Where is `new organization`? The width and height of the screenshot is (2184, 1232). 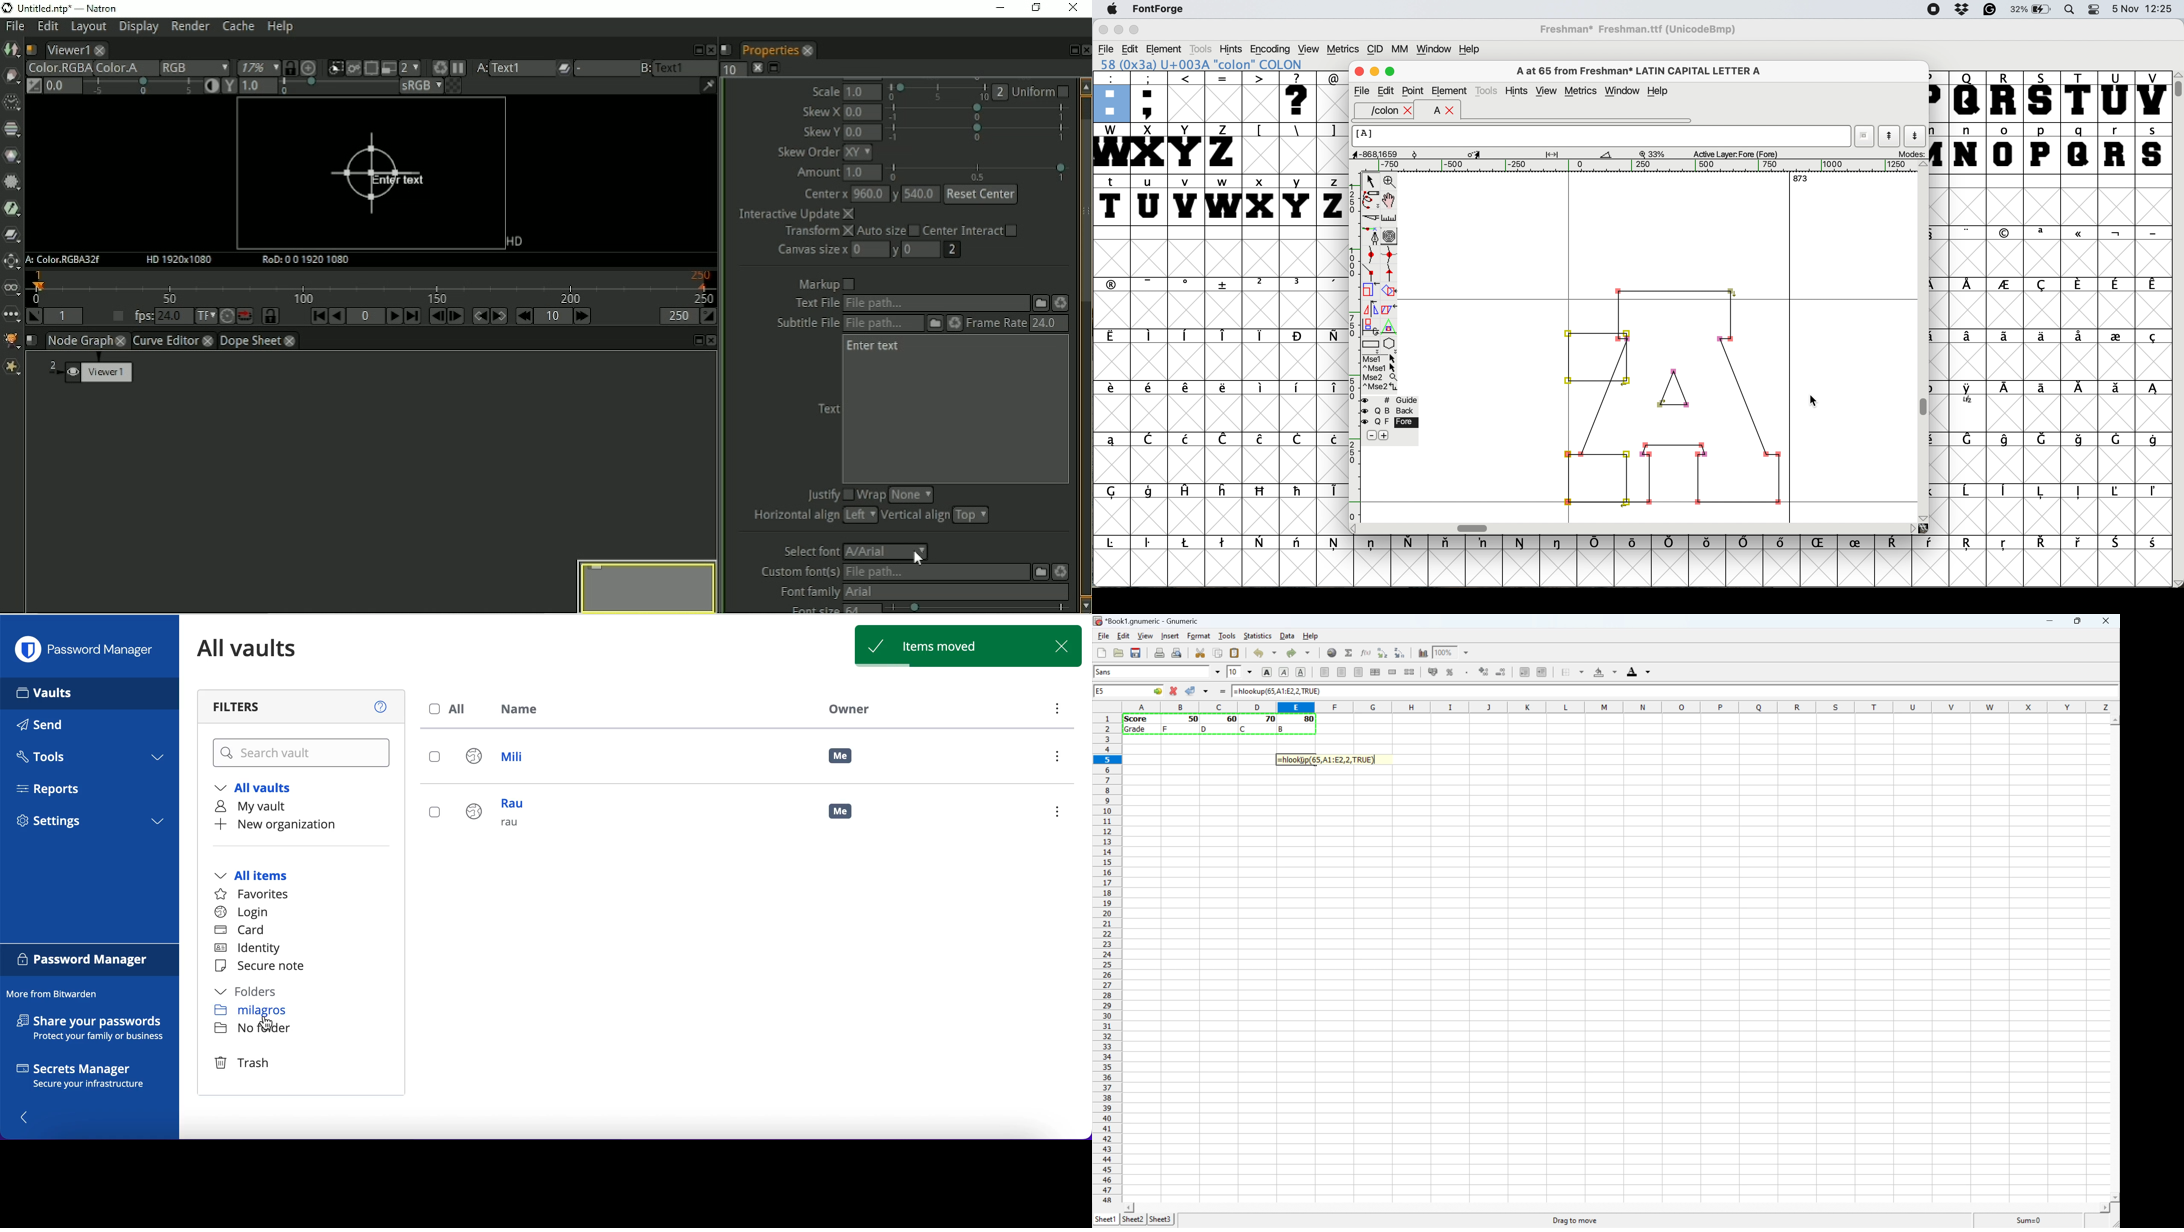 new organization is located at coordinates (293, 825).